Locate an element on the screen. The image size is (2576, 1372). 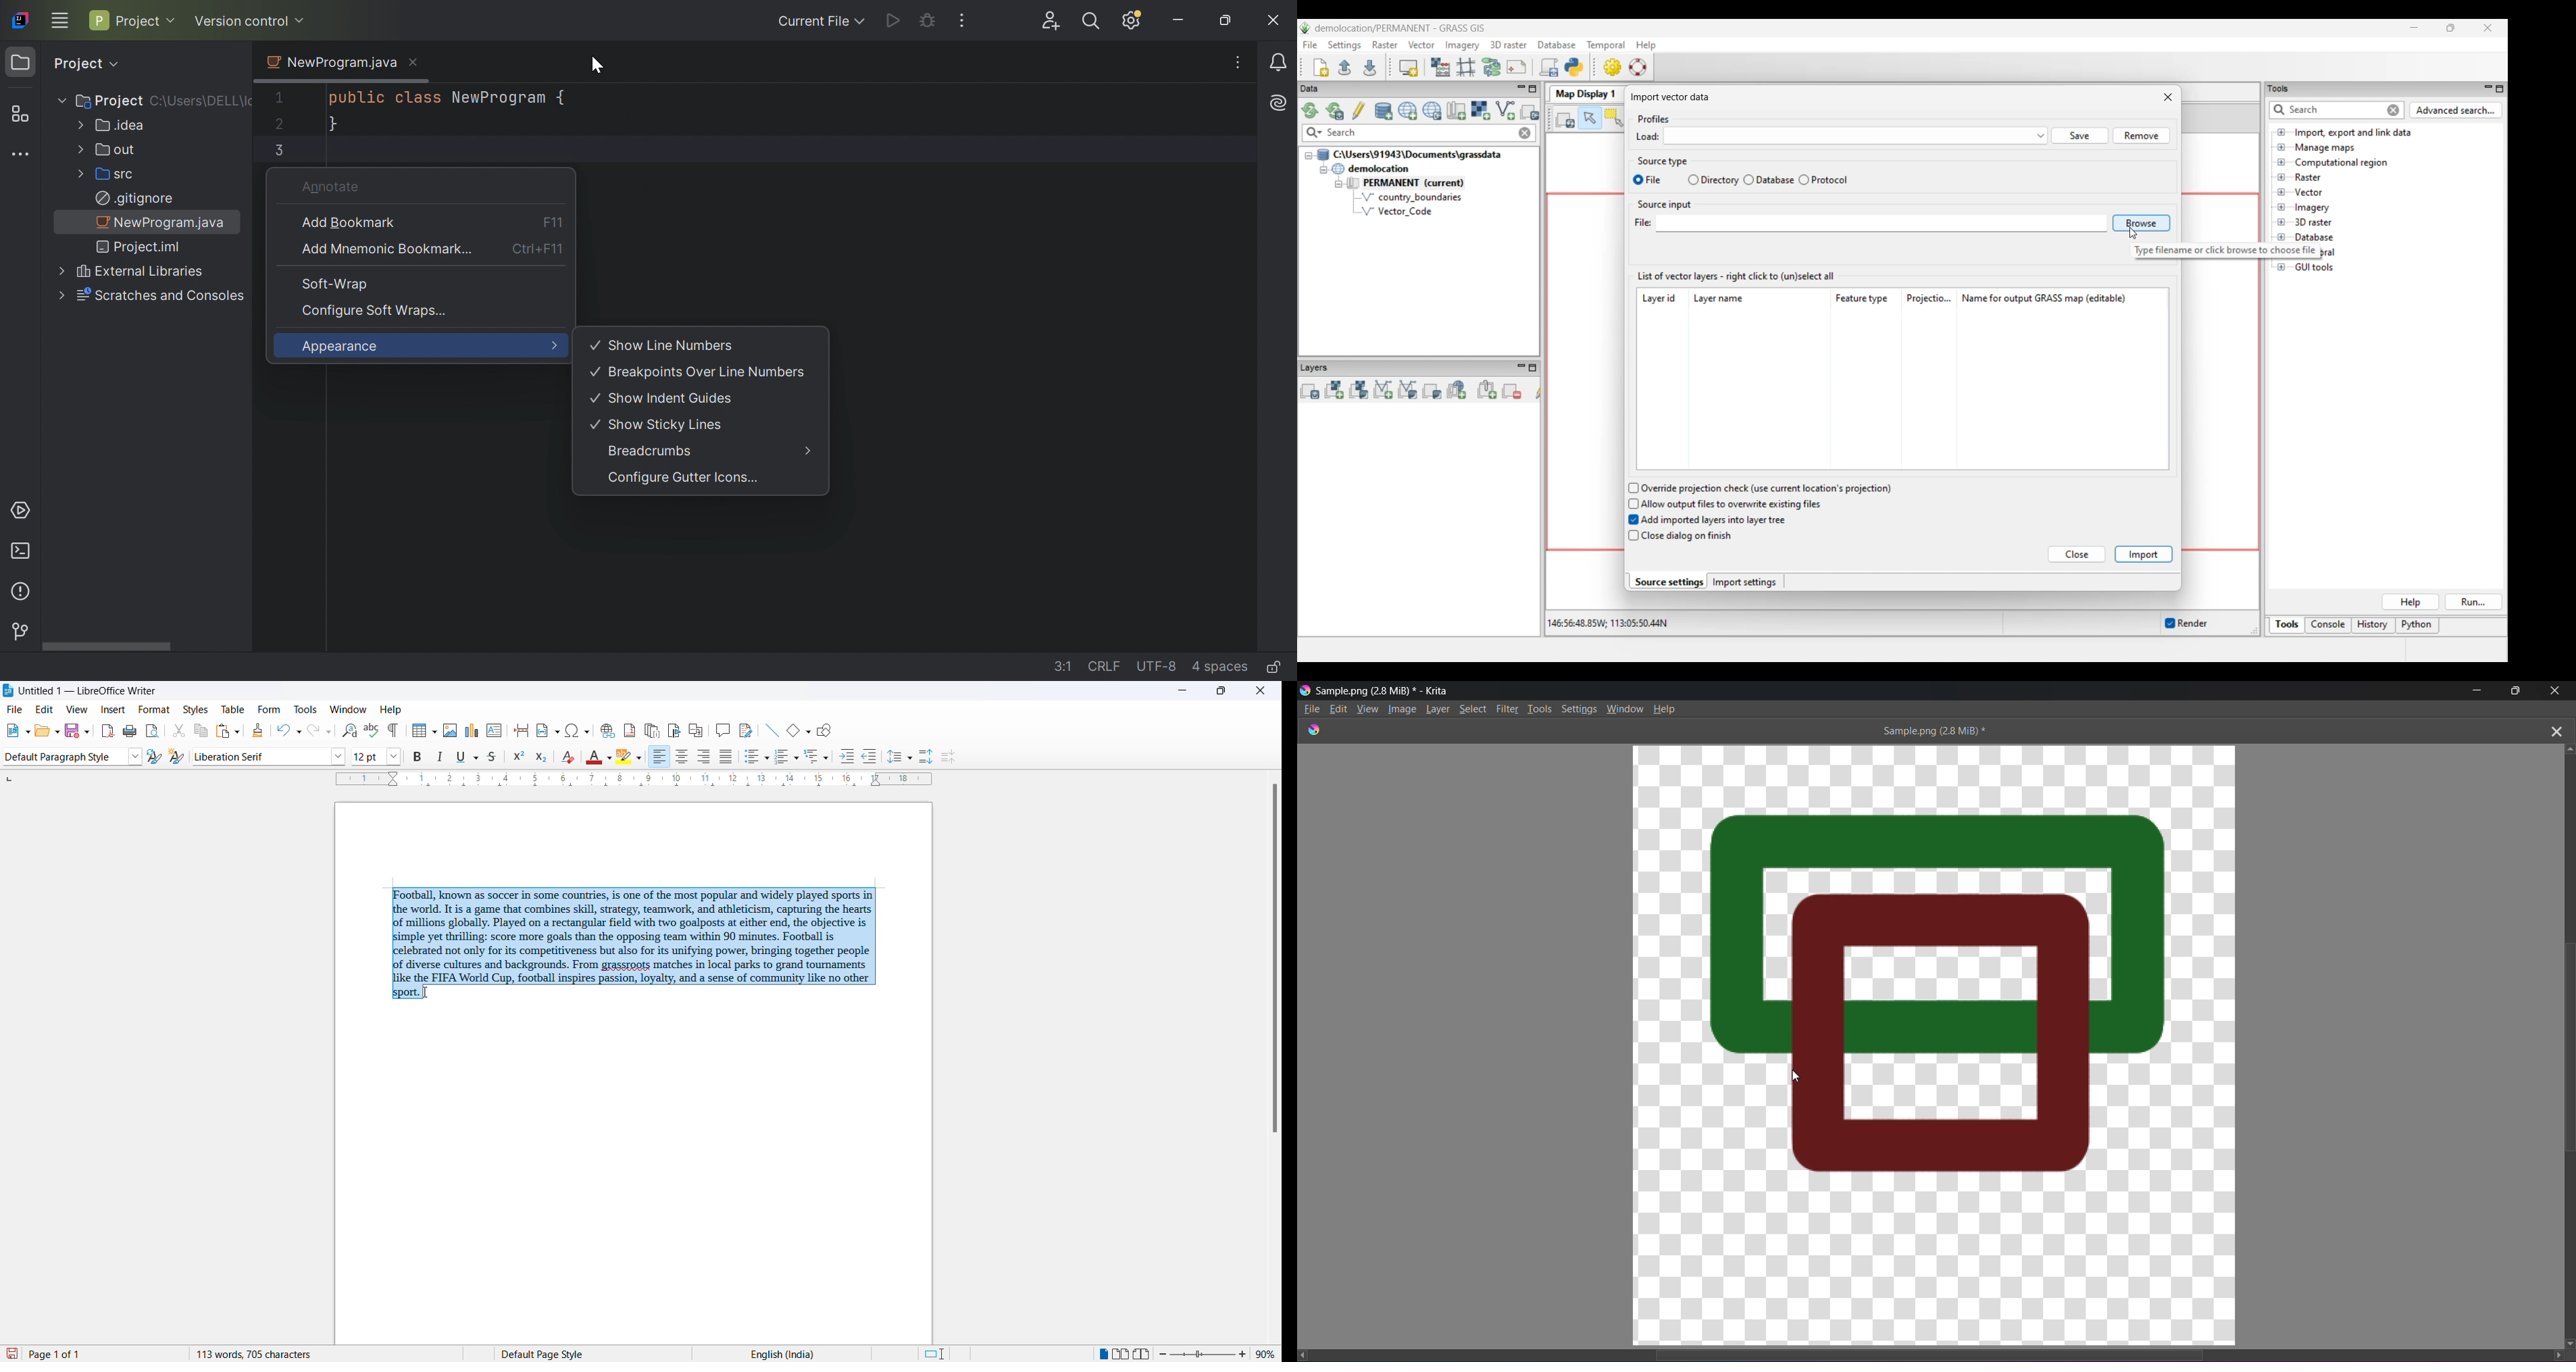
Add Bookmark is located at coordinates (350, 223).